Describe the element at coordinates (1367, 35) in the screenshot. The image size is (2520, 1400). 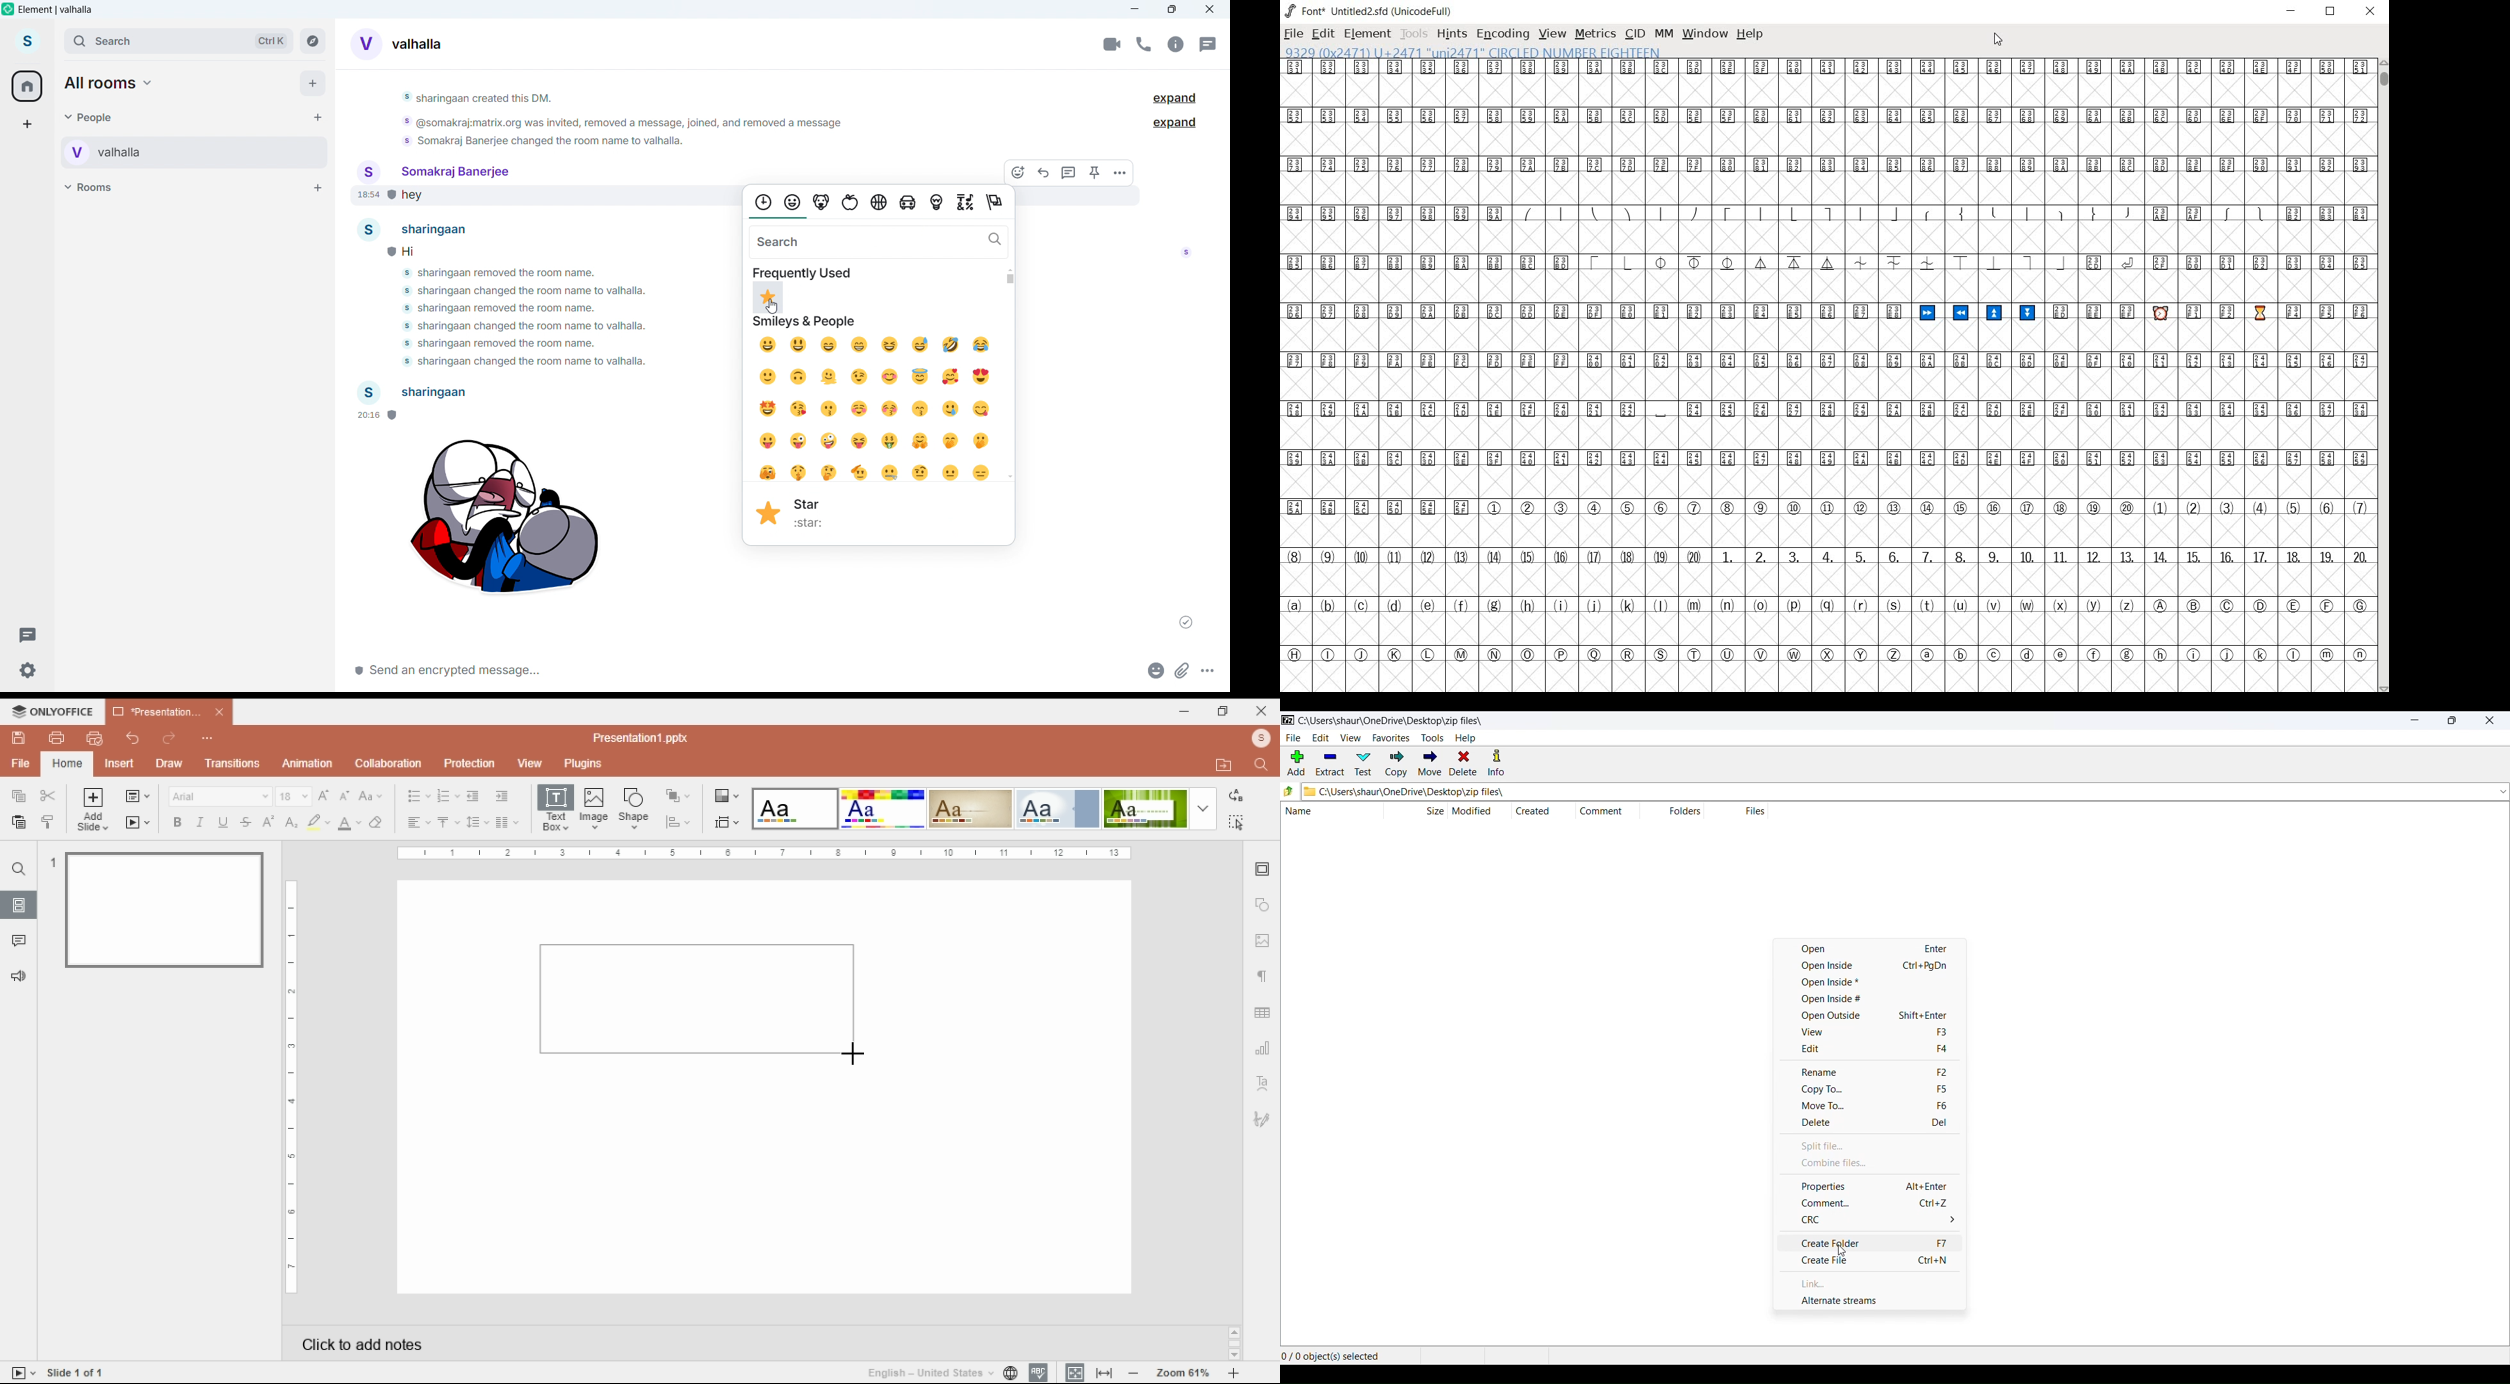
I see `element` at that location.